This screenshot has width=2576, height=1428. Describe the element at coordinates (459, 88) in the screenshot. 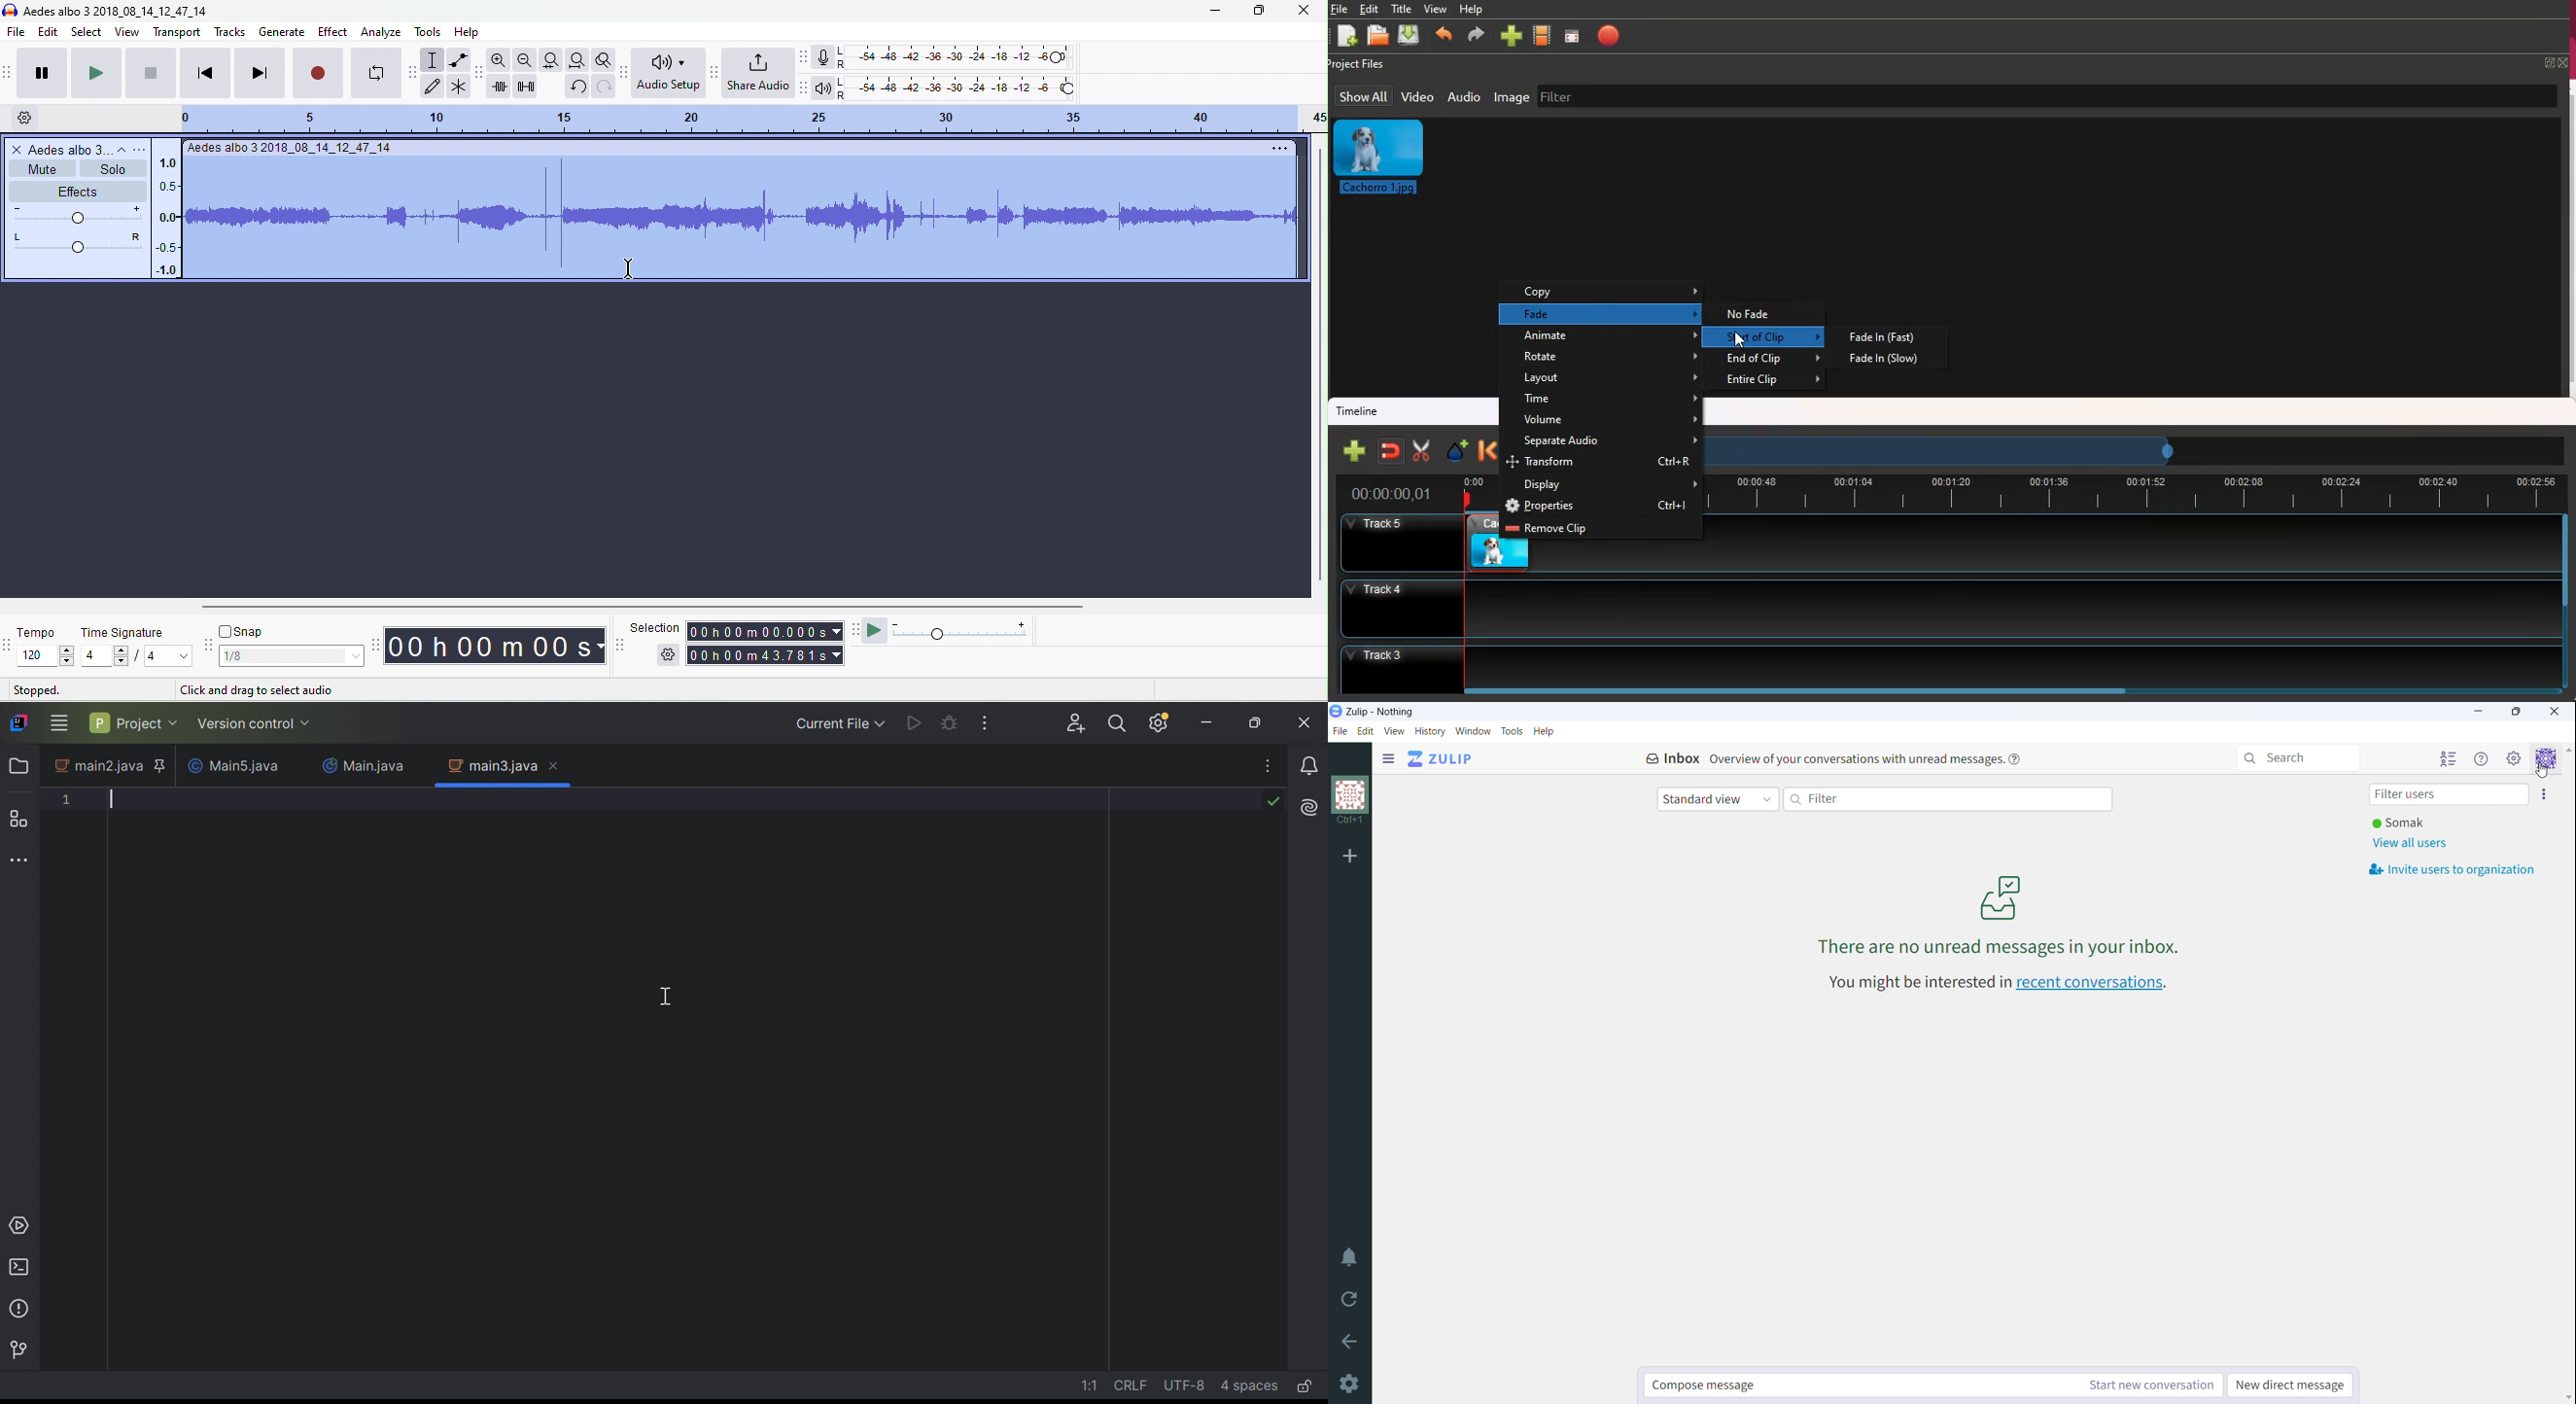

I see `multi tool` at that location.